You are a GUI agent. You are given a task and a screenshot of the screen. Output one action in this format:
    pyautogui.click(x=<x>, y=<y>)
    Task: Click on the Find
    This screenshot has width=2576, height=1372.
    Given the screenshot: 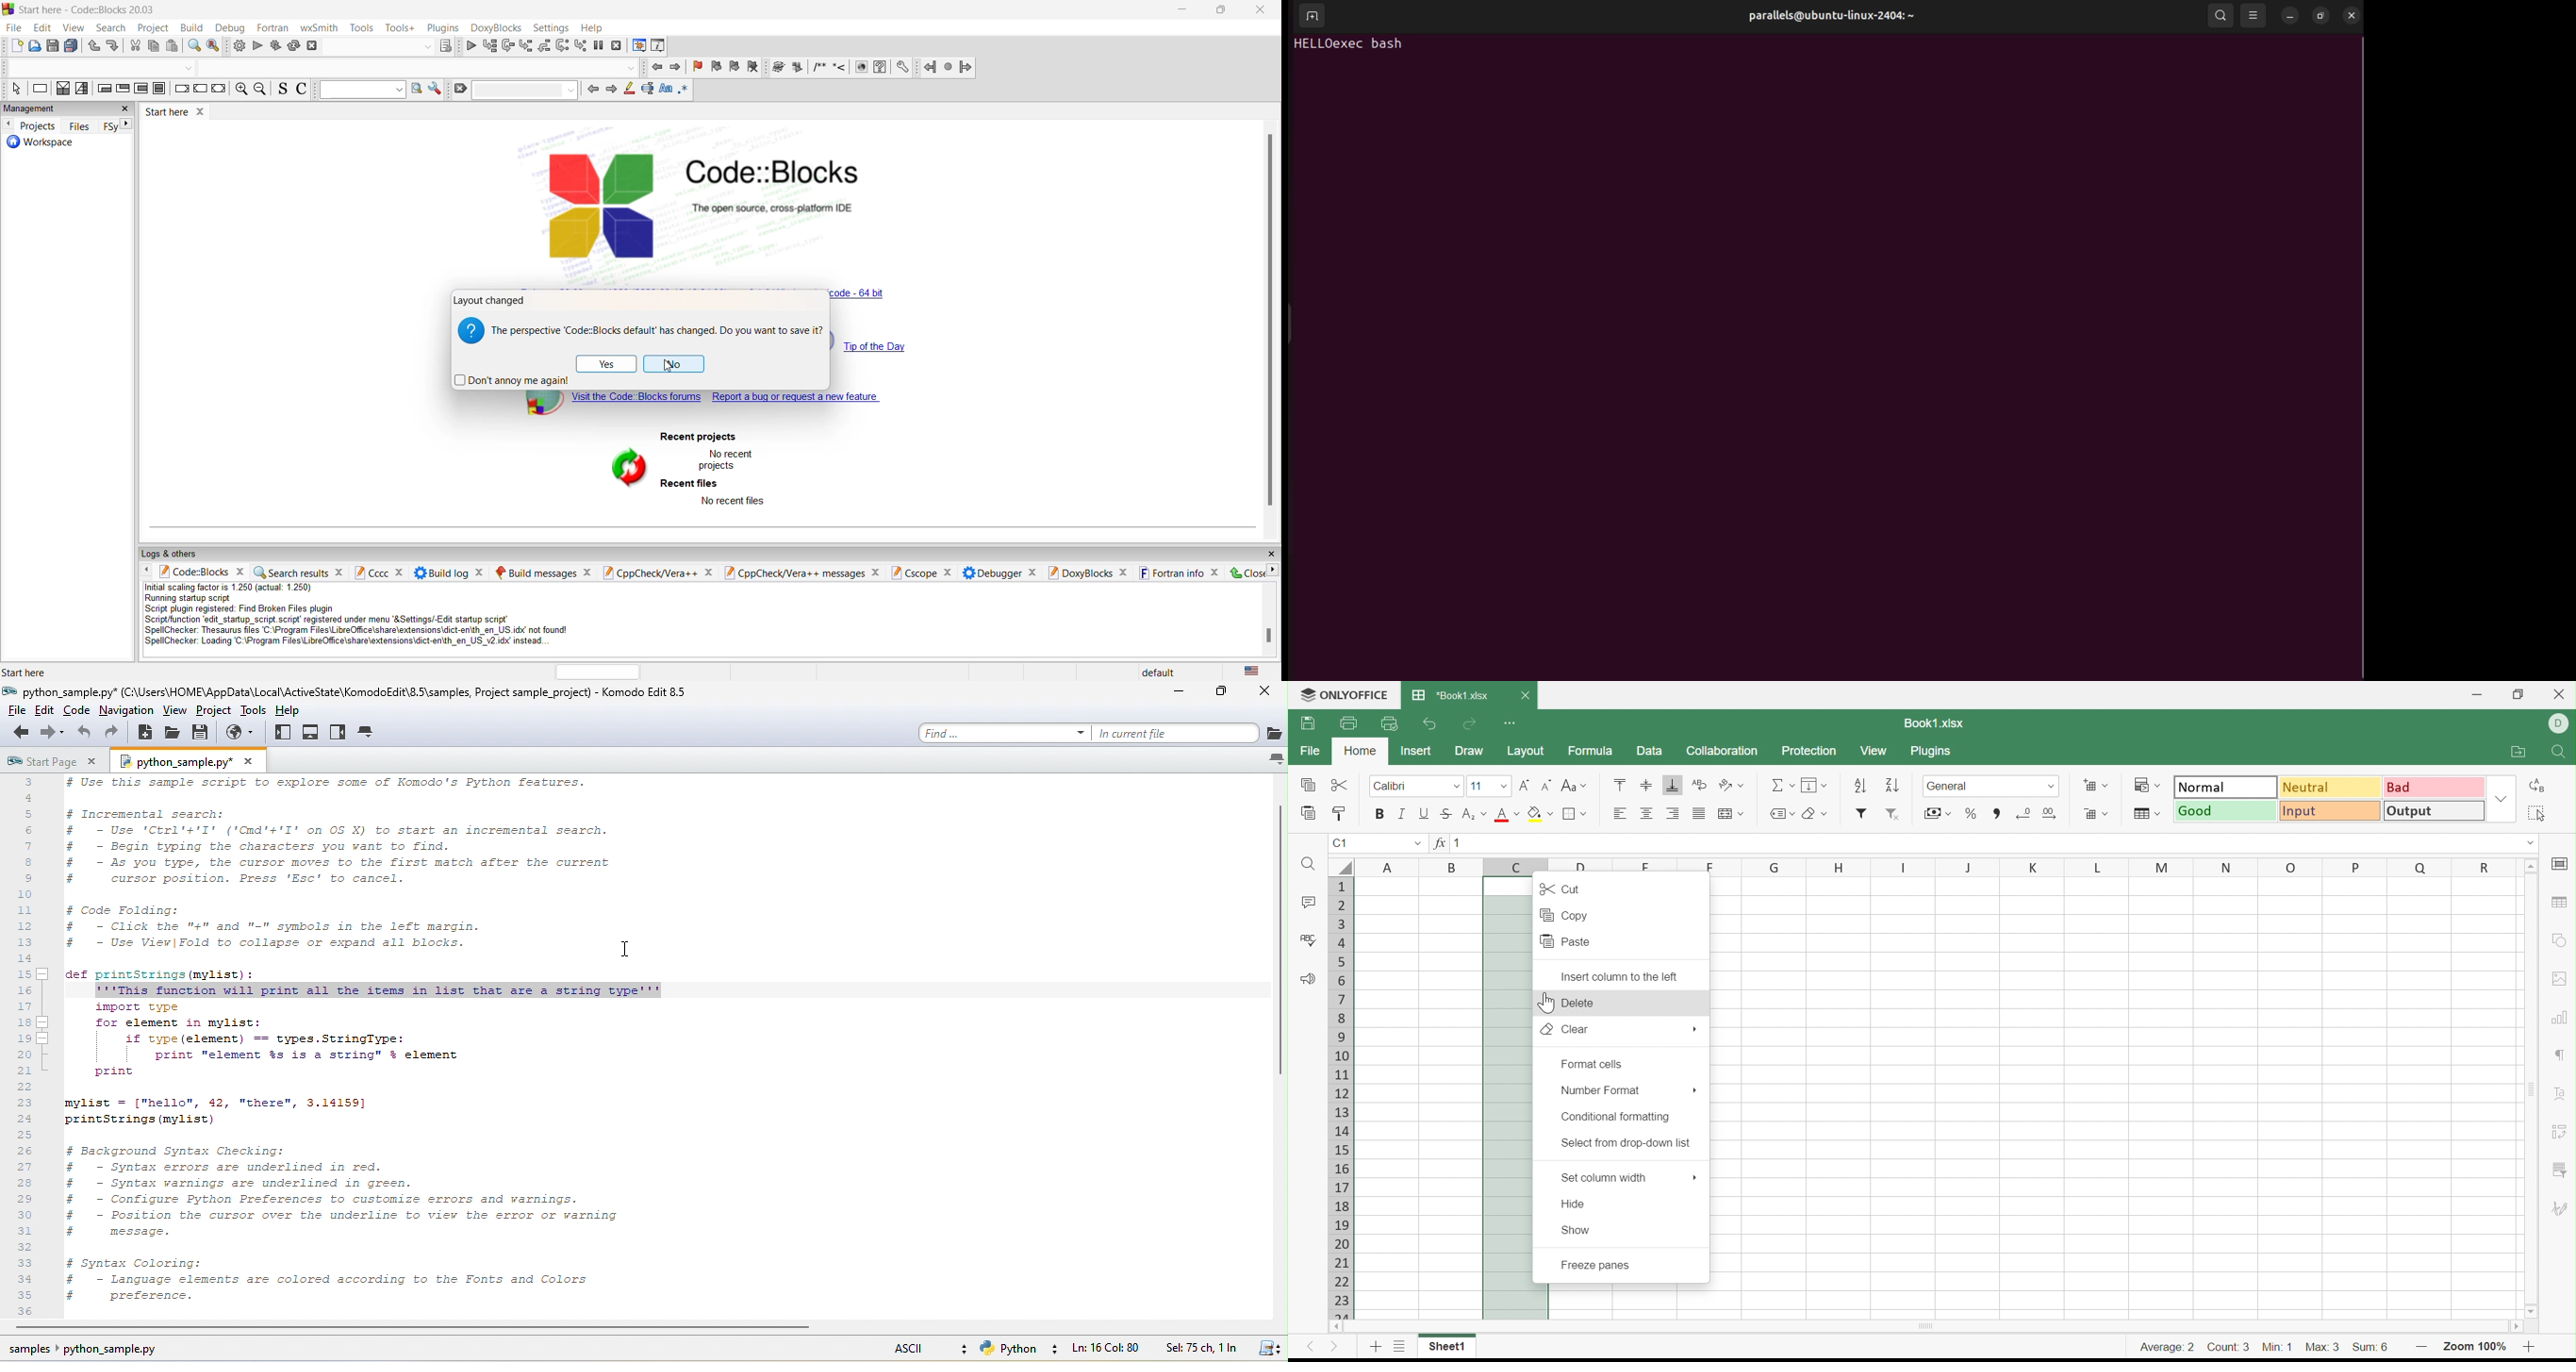 What is the action you would take?
    pyautogui.click(x=2559, y=750)
    